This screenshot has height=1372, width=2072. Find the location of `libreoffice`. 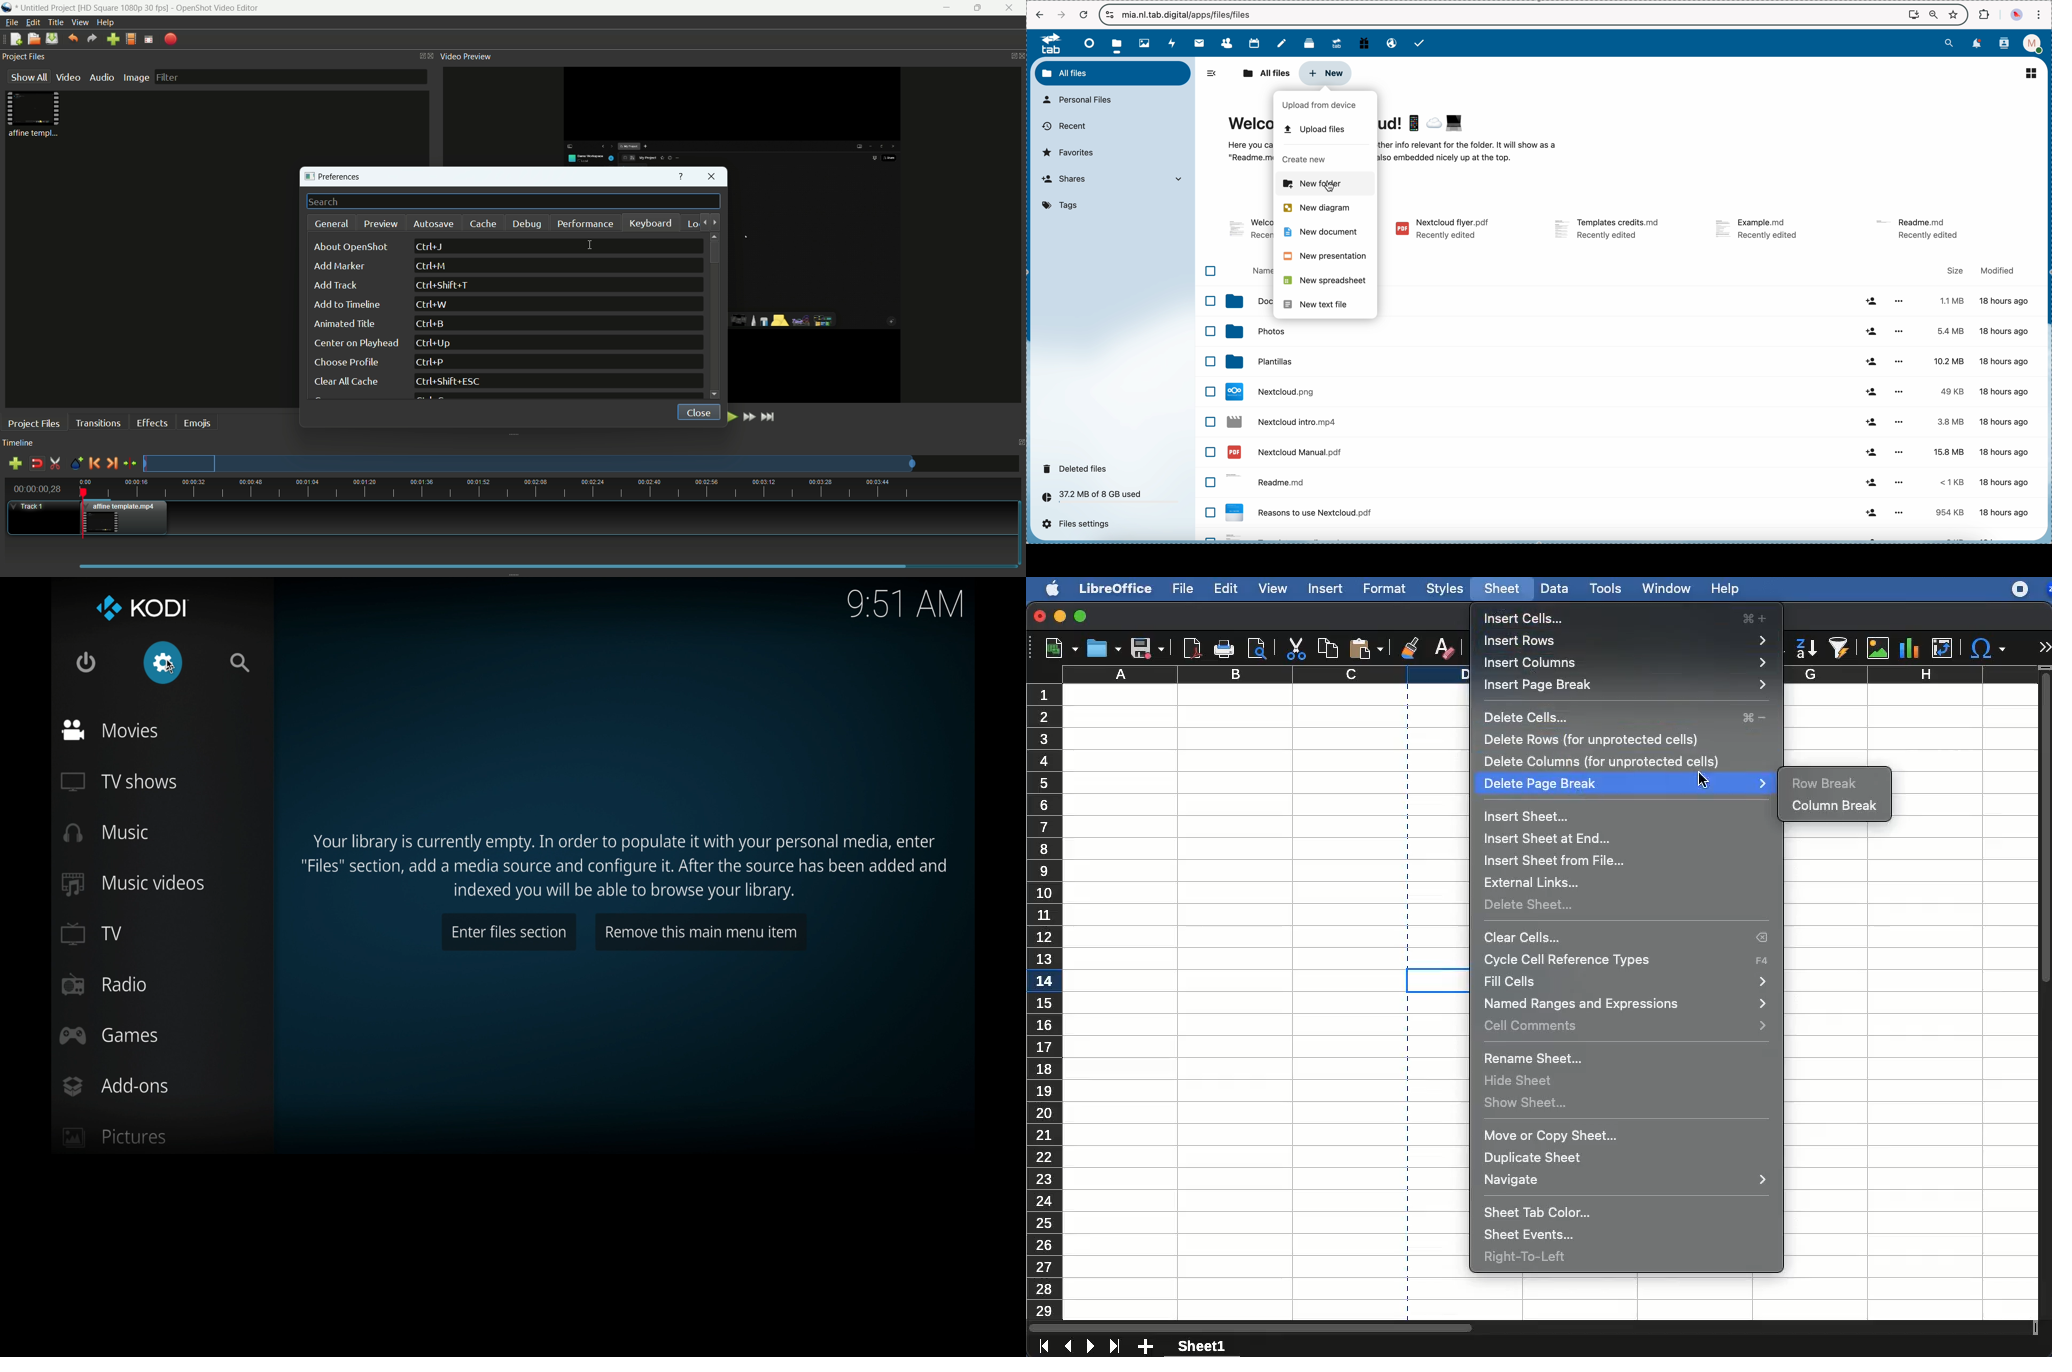

libreoffice is located at coordinates (1116, 587).